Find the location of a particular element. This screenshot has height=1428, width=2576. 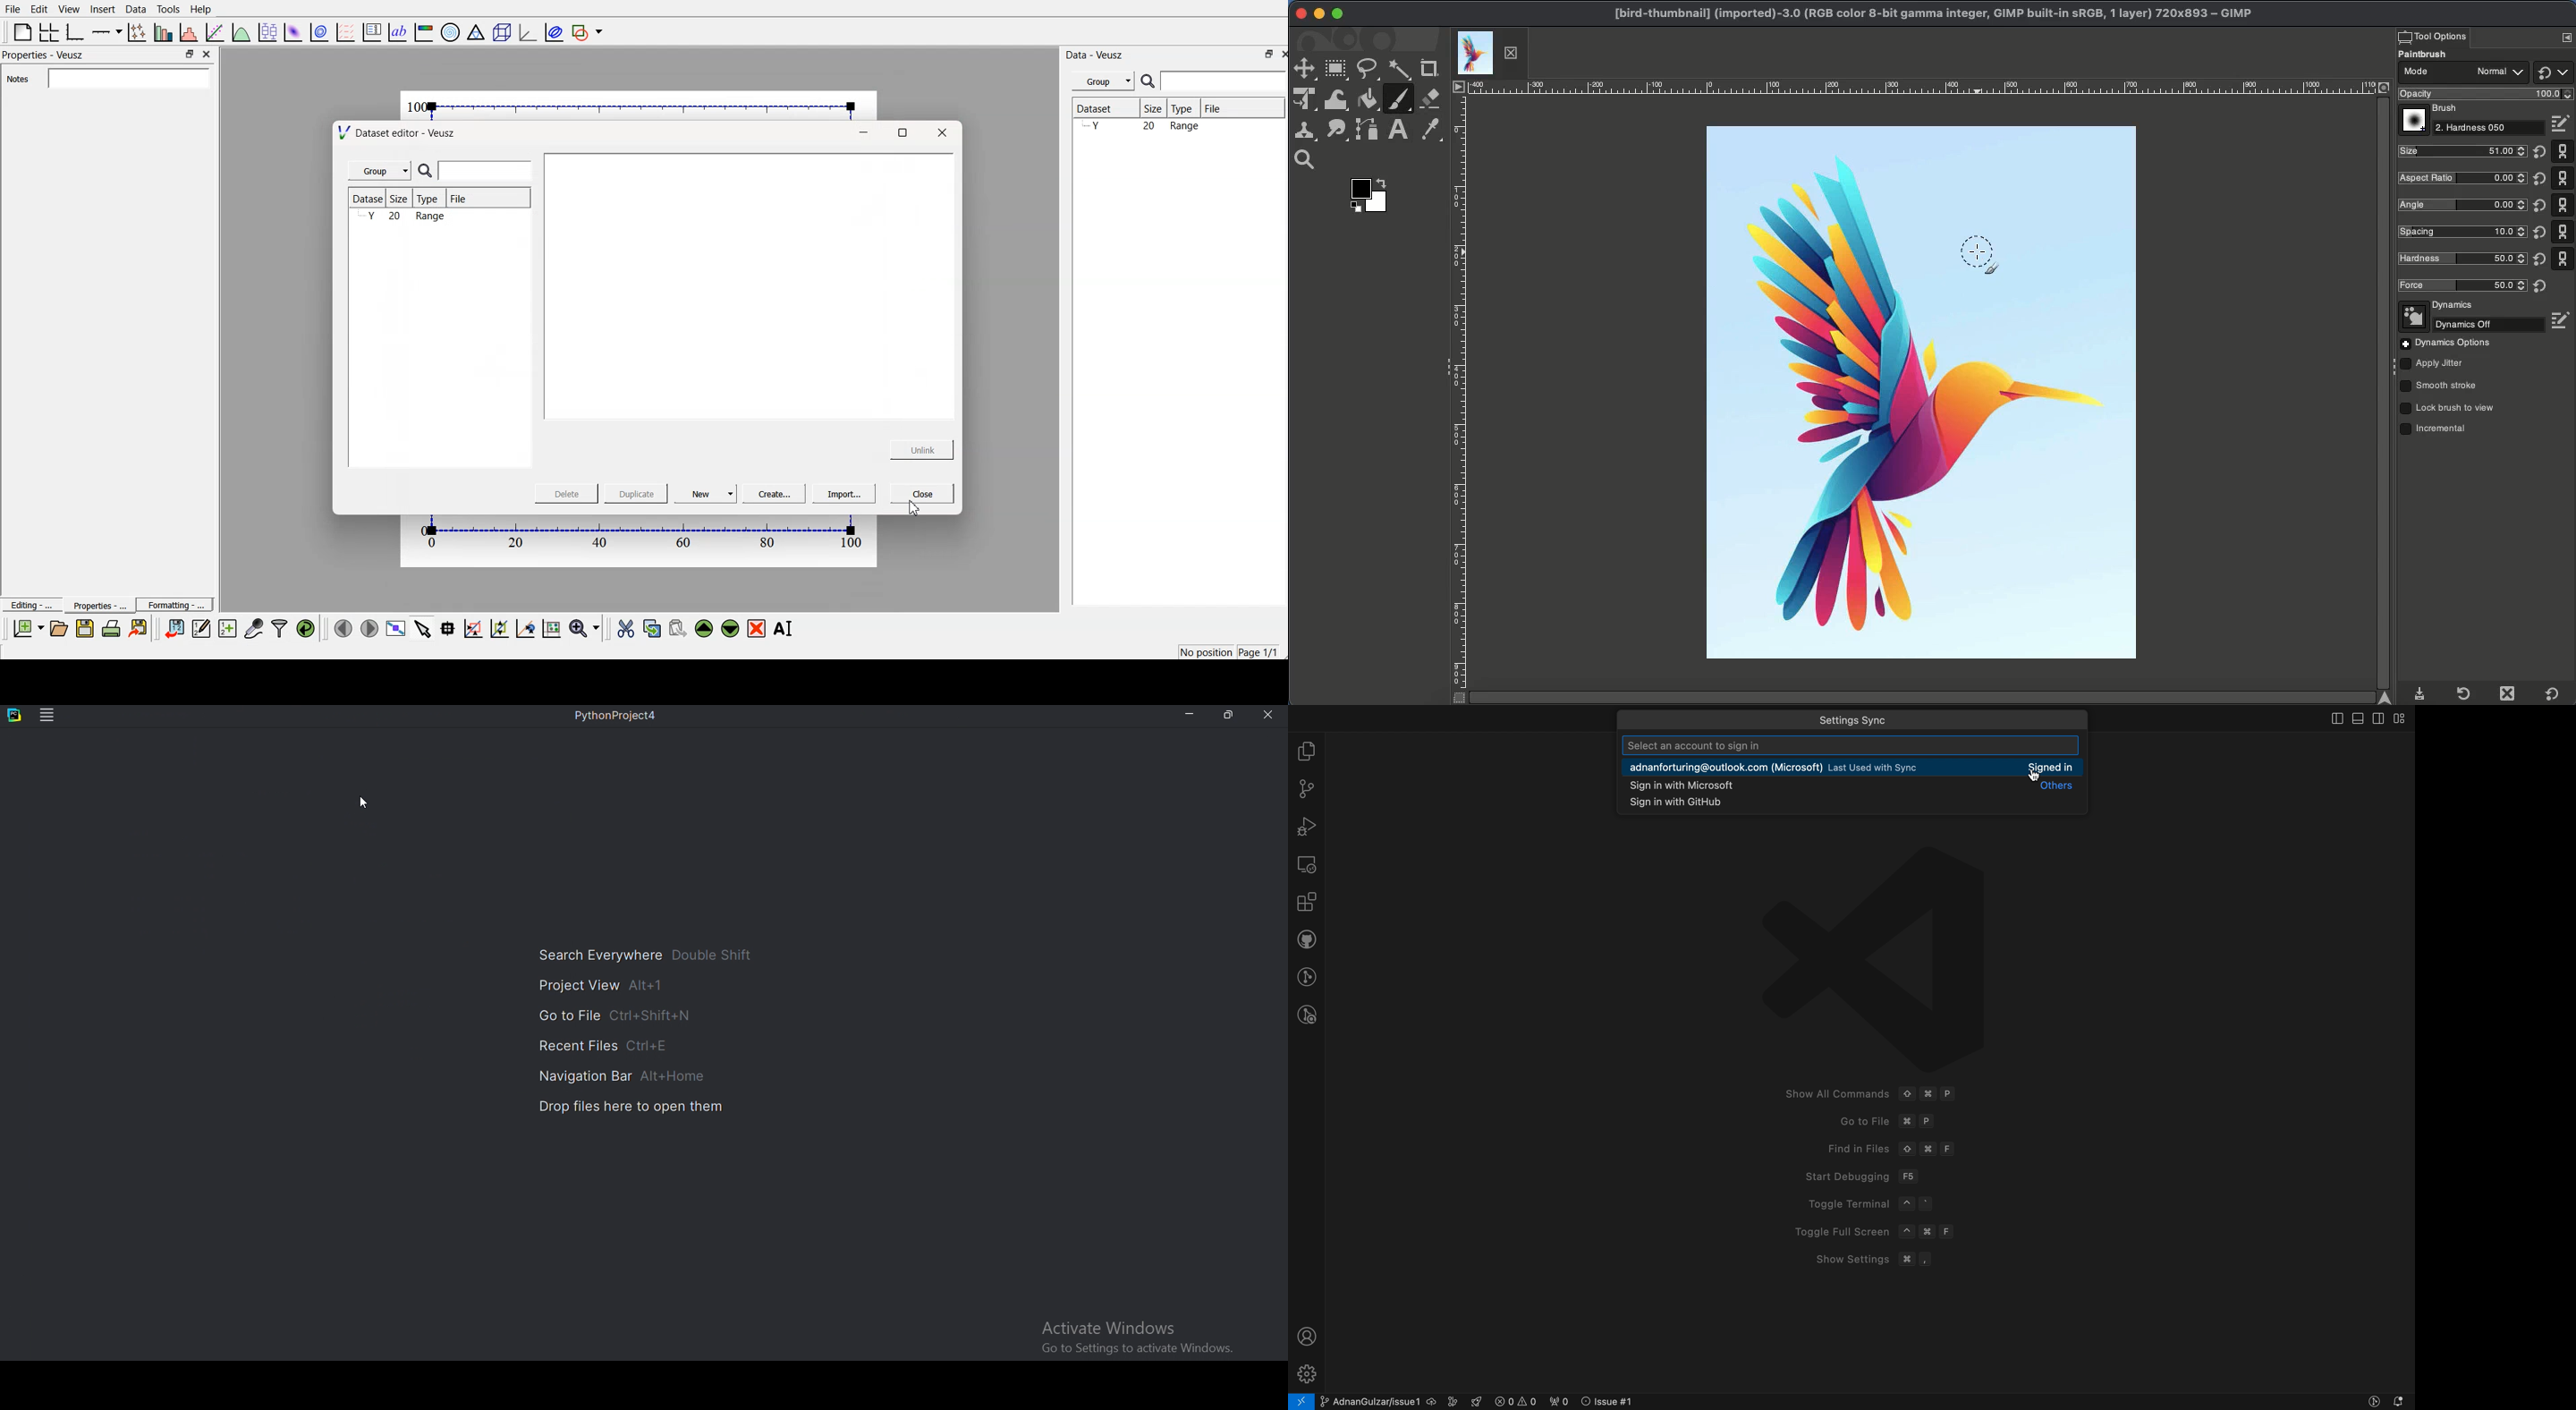

Size is located at coordinates (402, 199).